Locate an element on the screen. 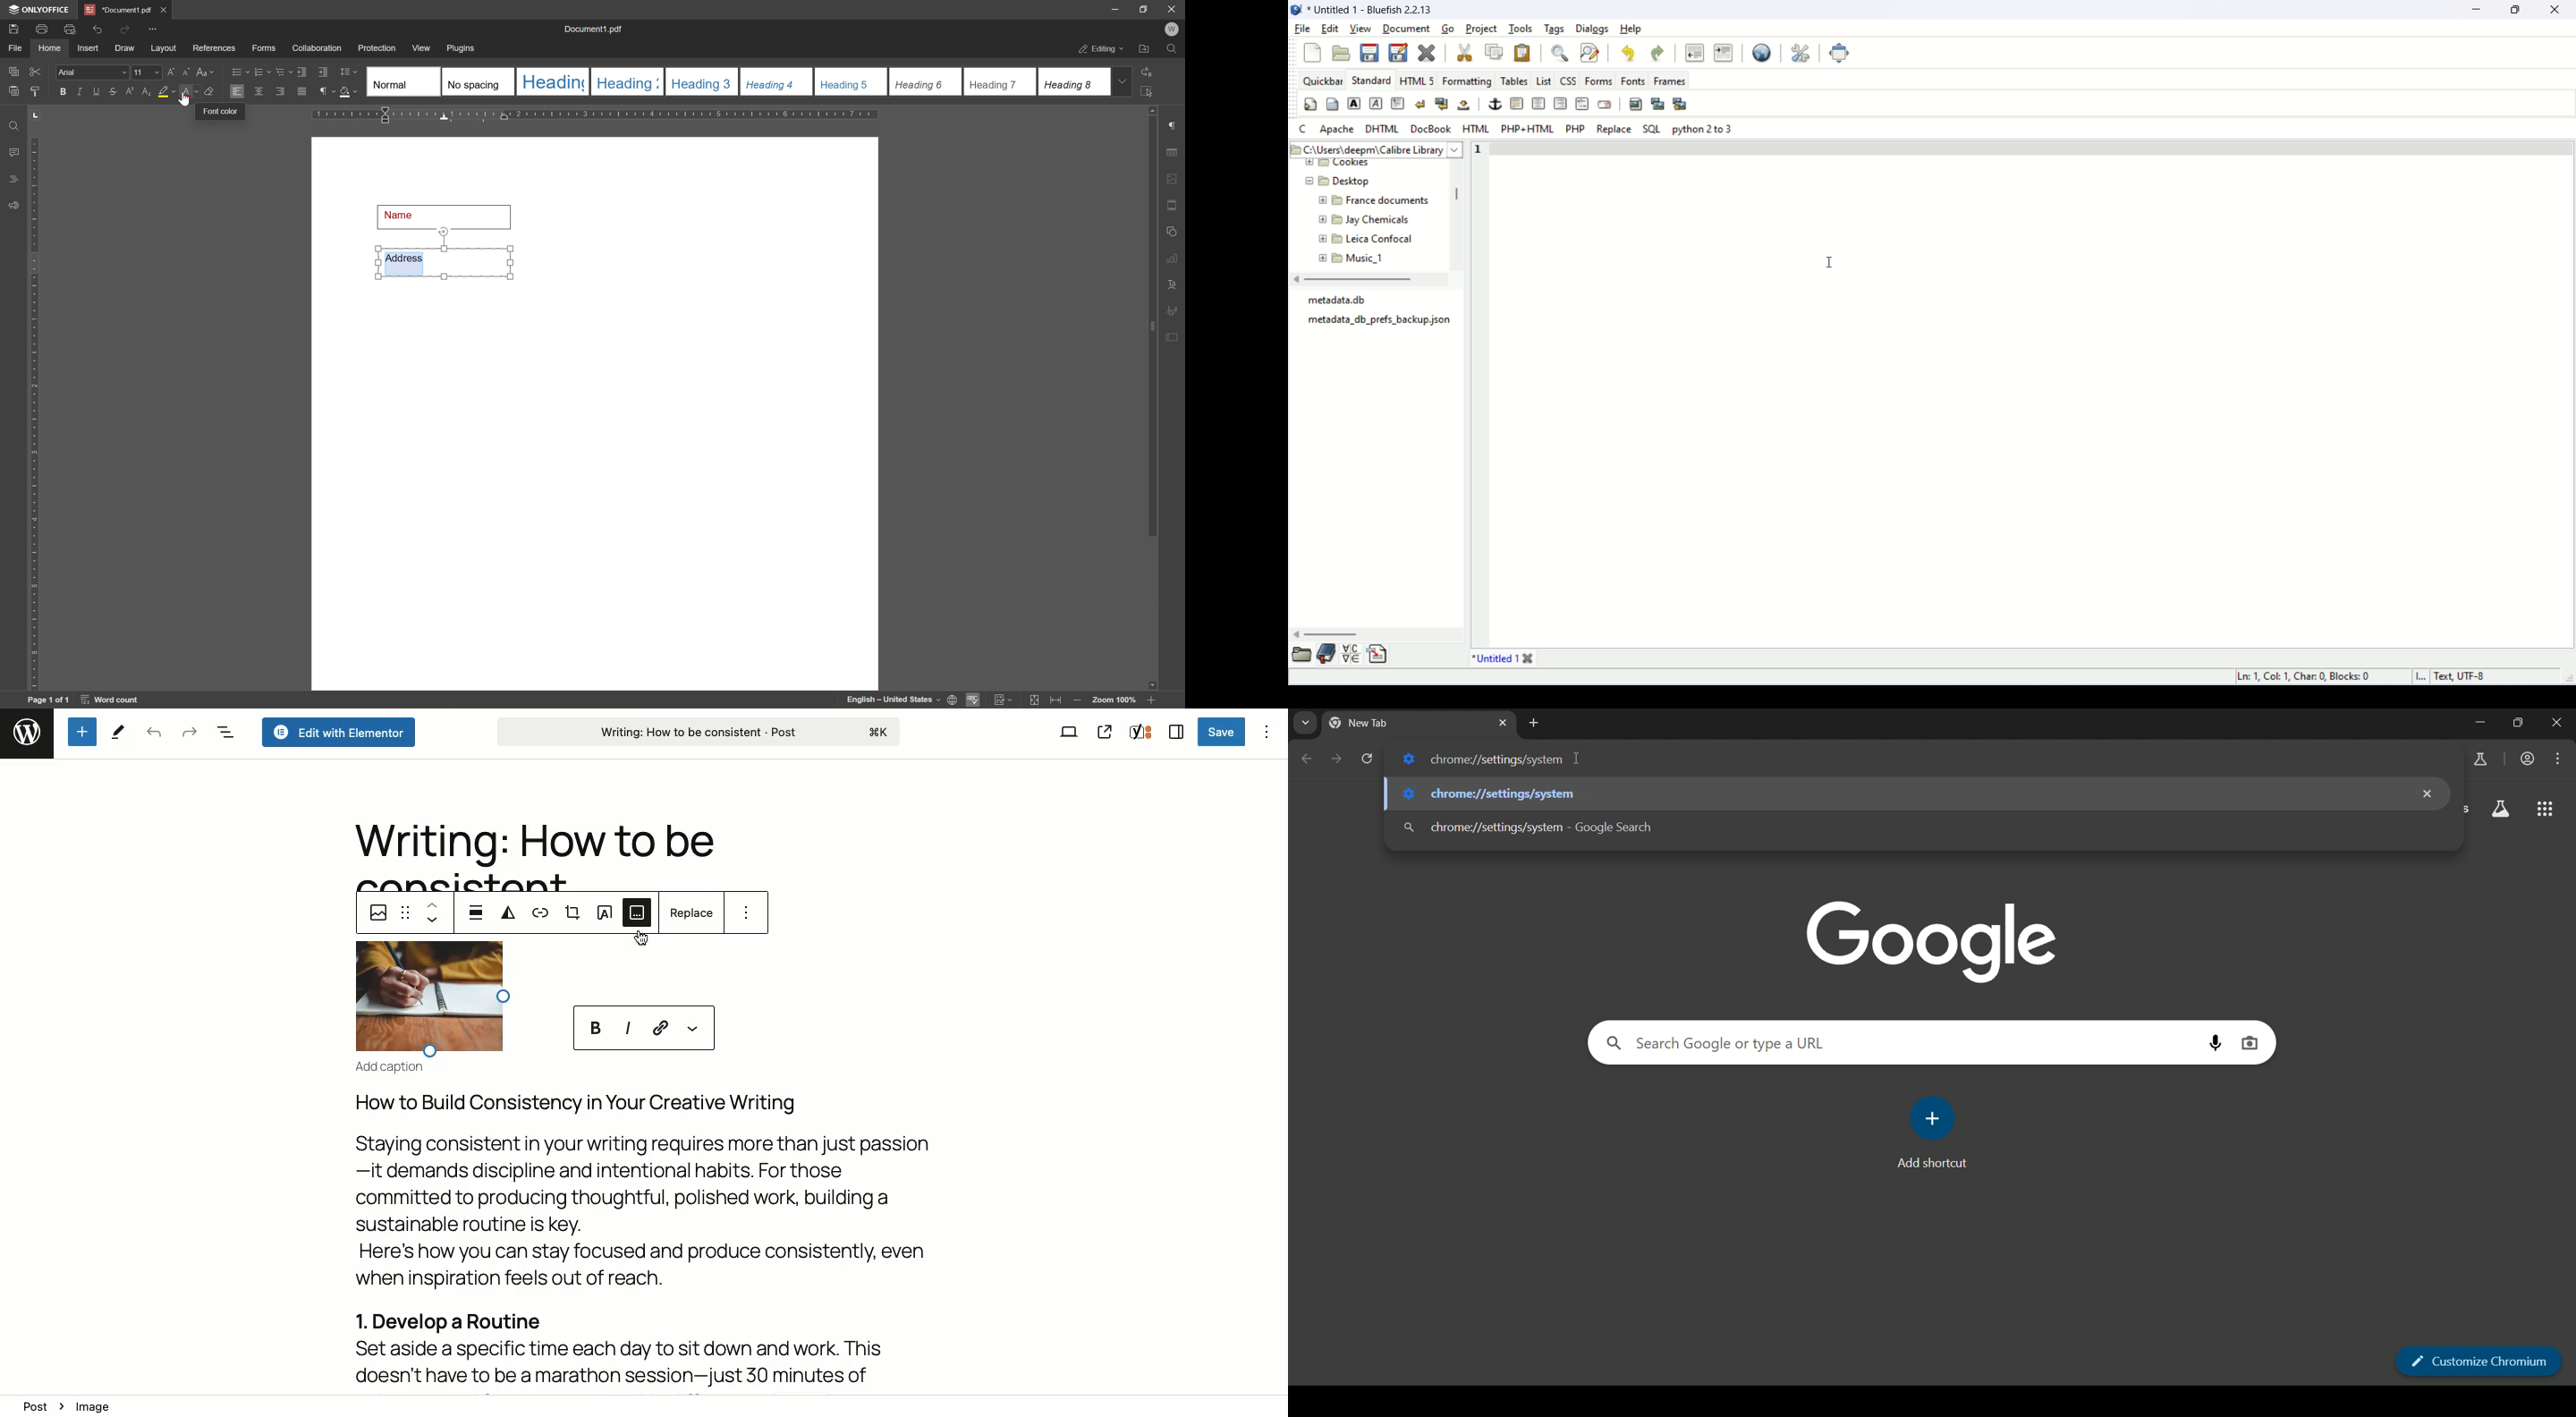 The image size is (2576, 1428). spell checking is located at coordinates (973, 702).